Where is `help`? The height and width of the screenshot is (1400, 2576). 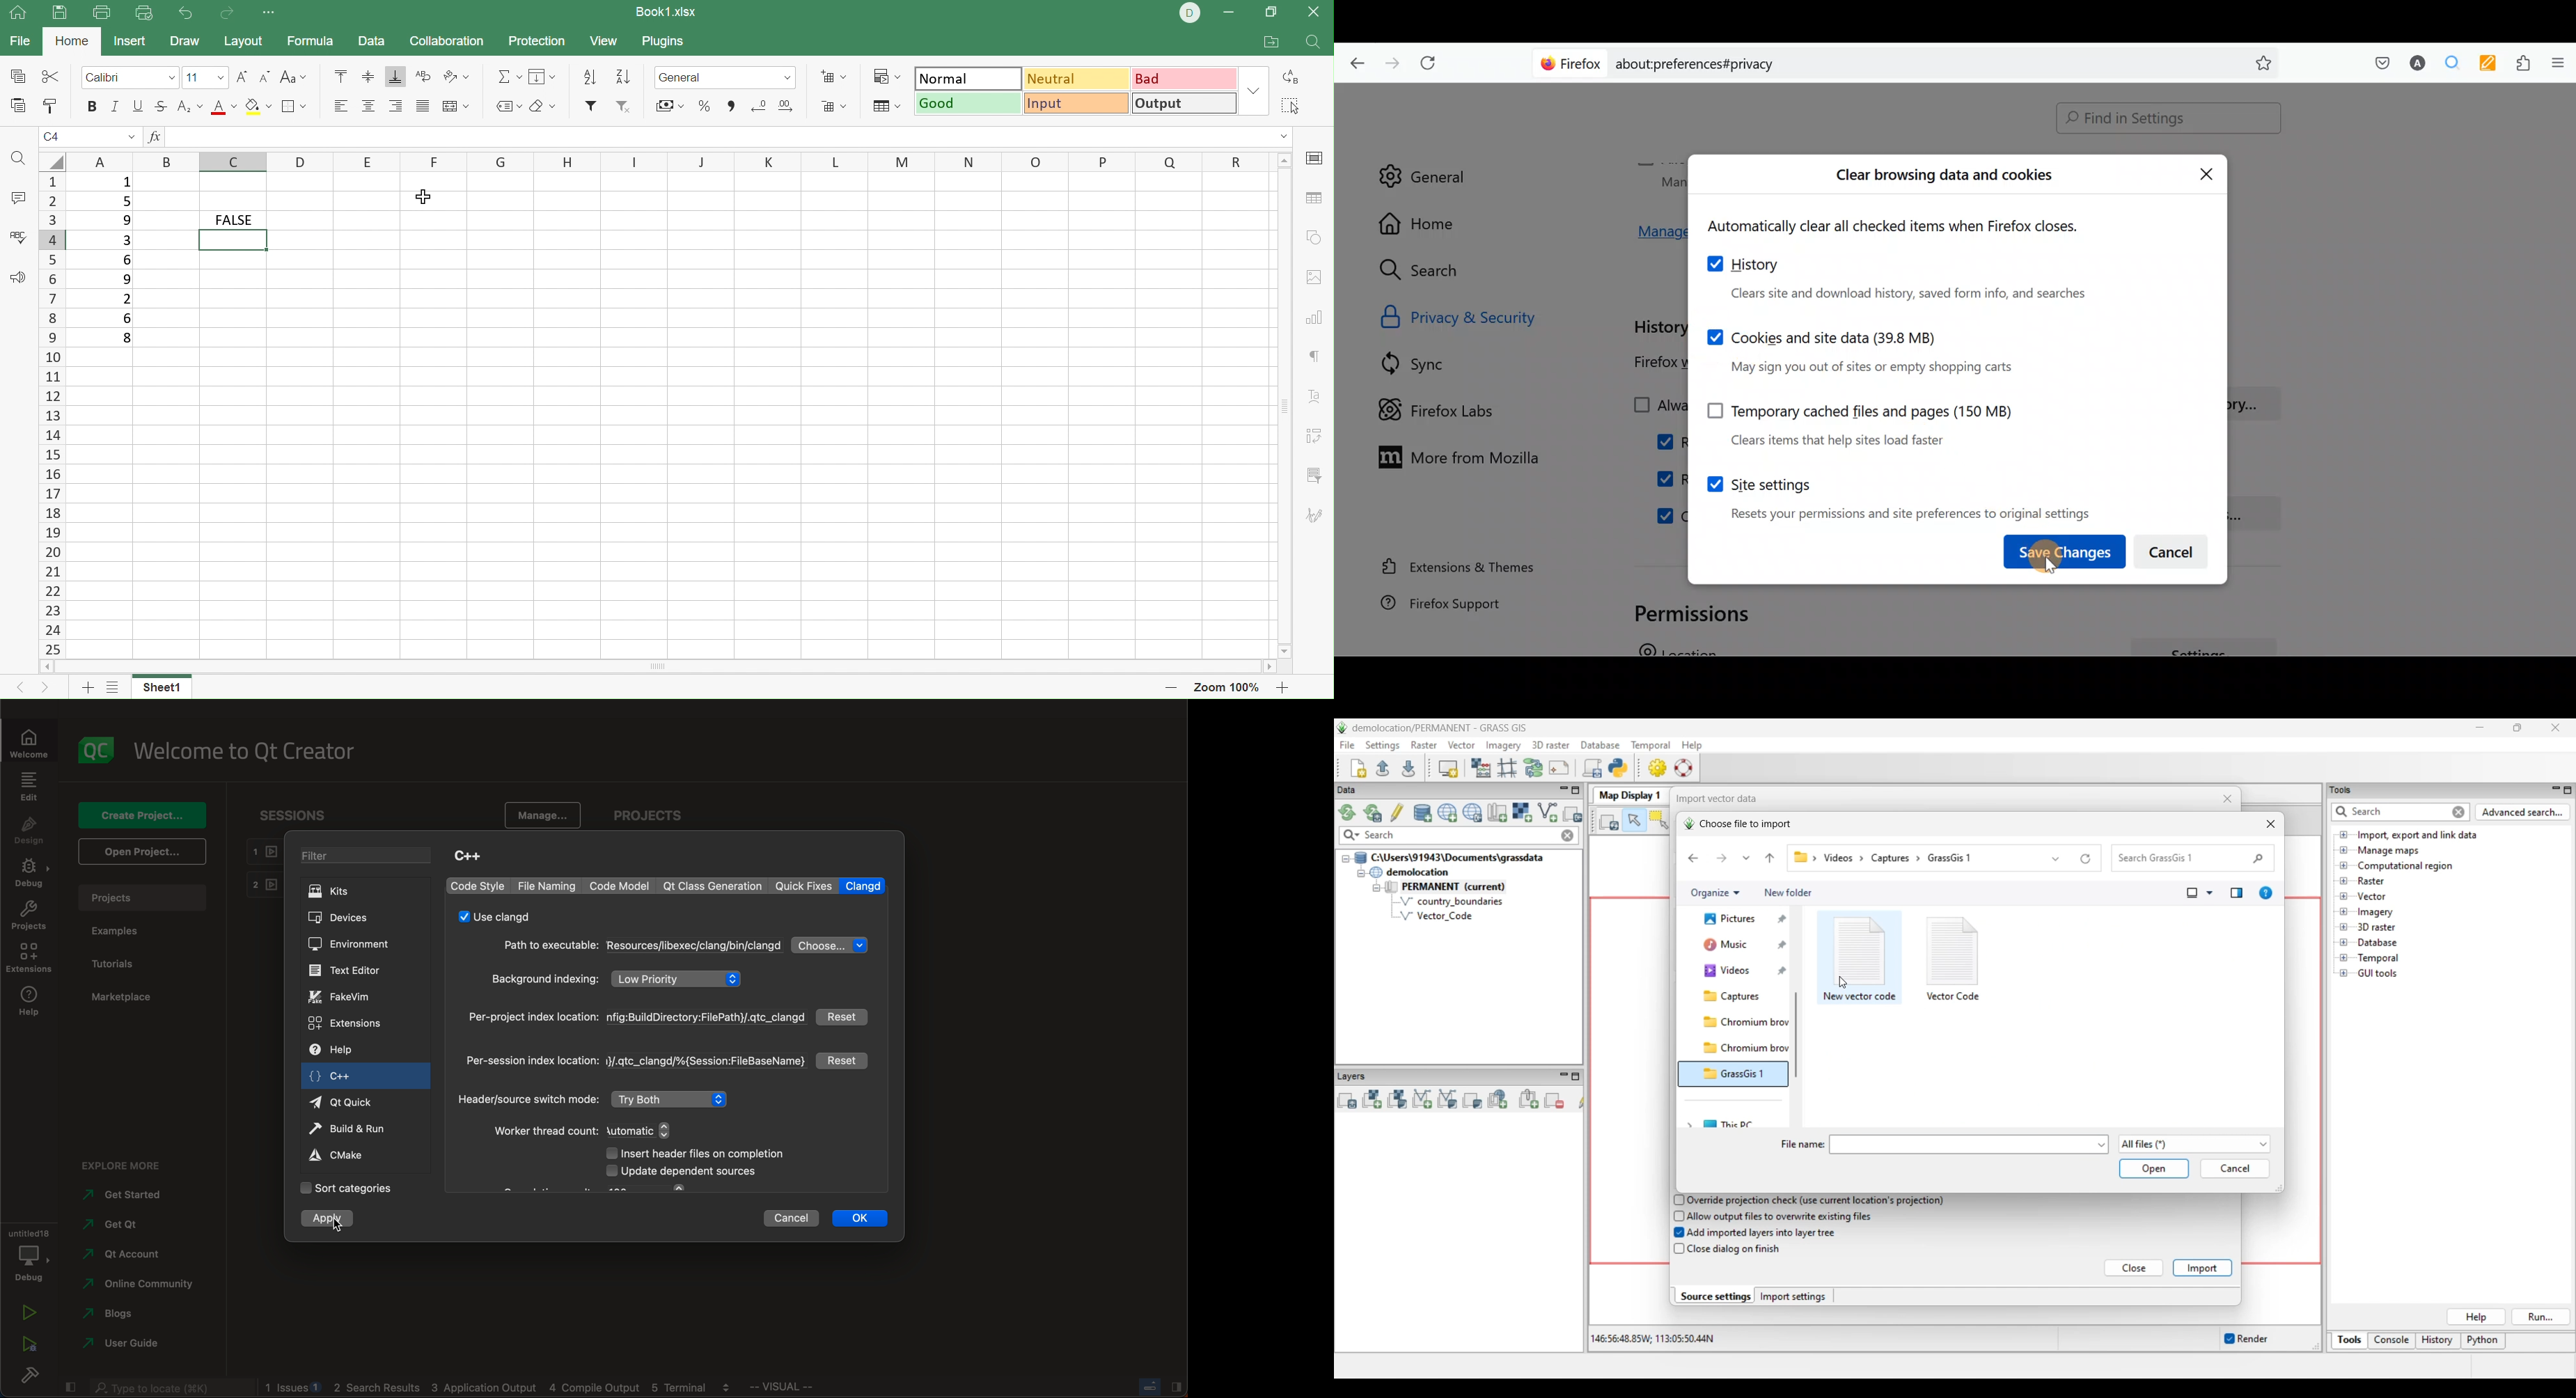
help is located at coordinates (343, 1048).